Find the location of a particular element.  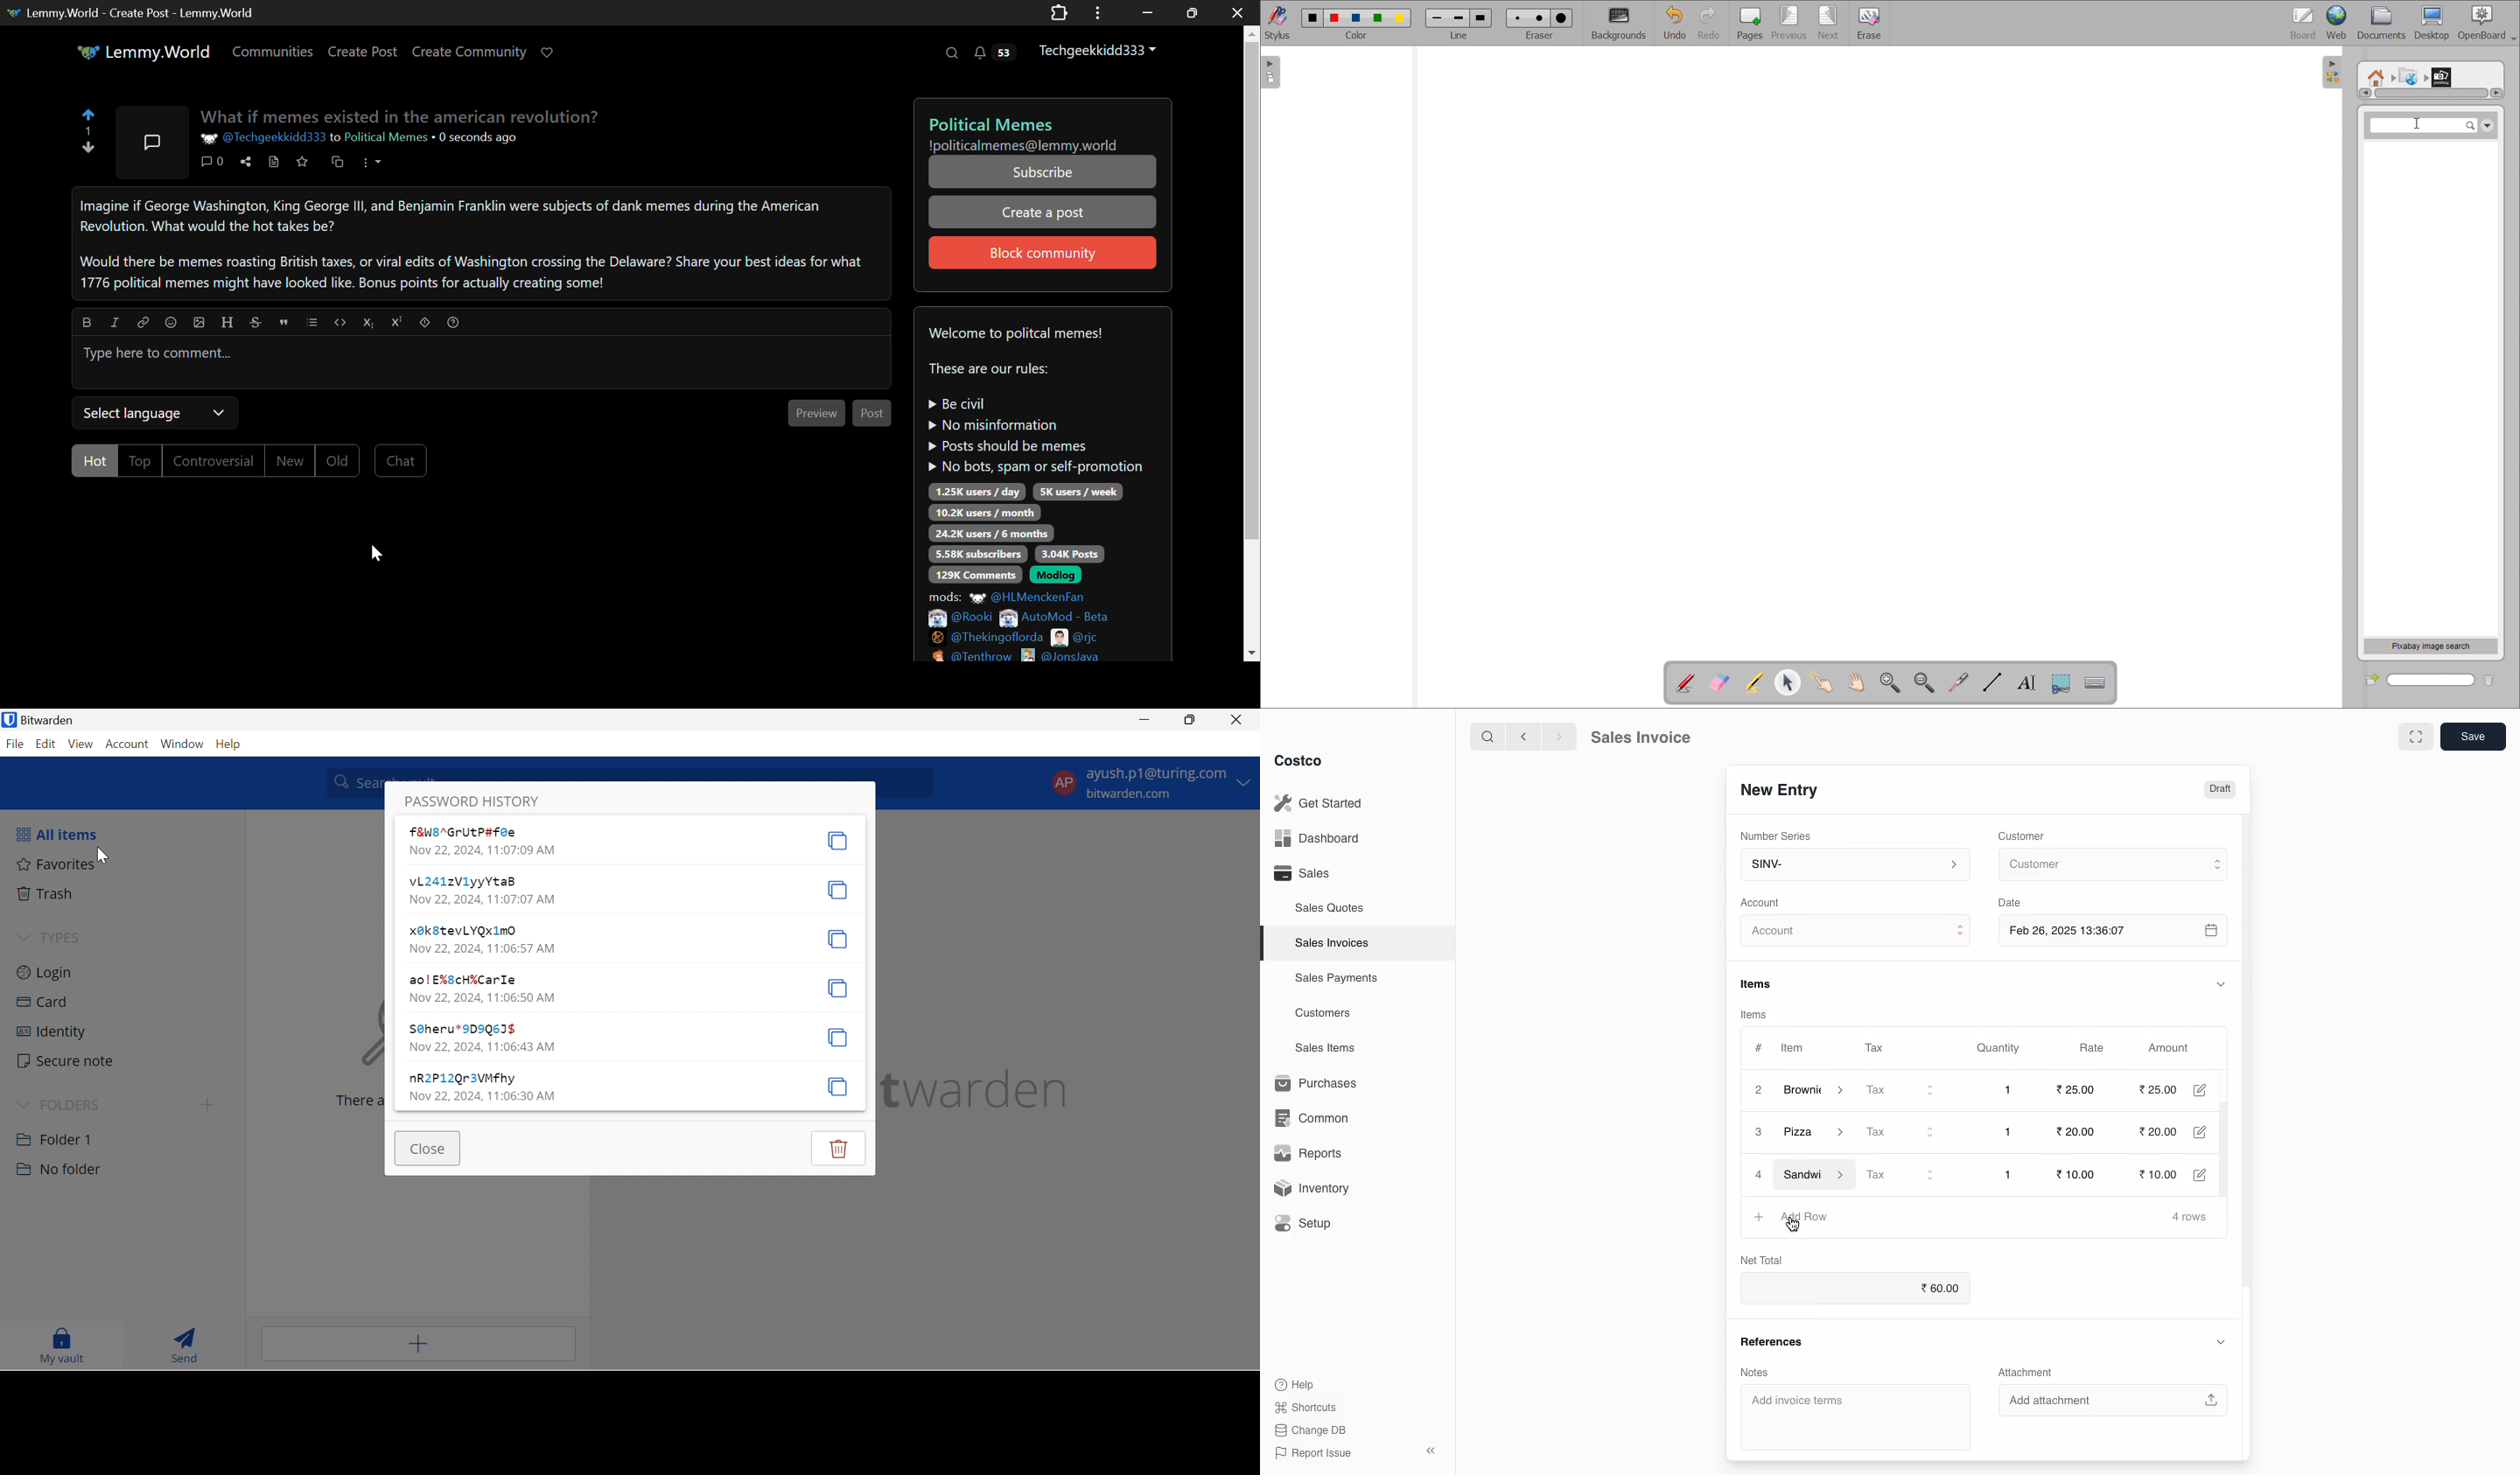

Nov 22, 2024, 11:06:50 AM is located at coordinates (483, 997).